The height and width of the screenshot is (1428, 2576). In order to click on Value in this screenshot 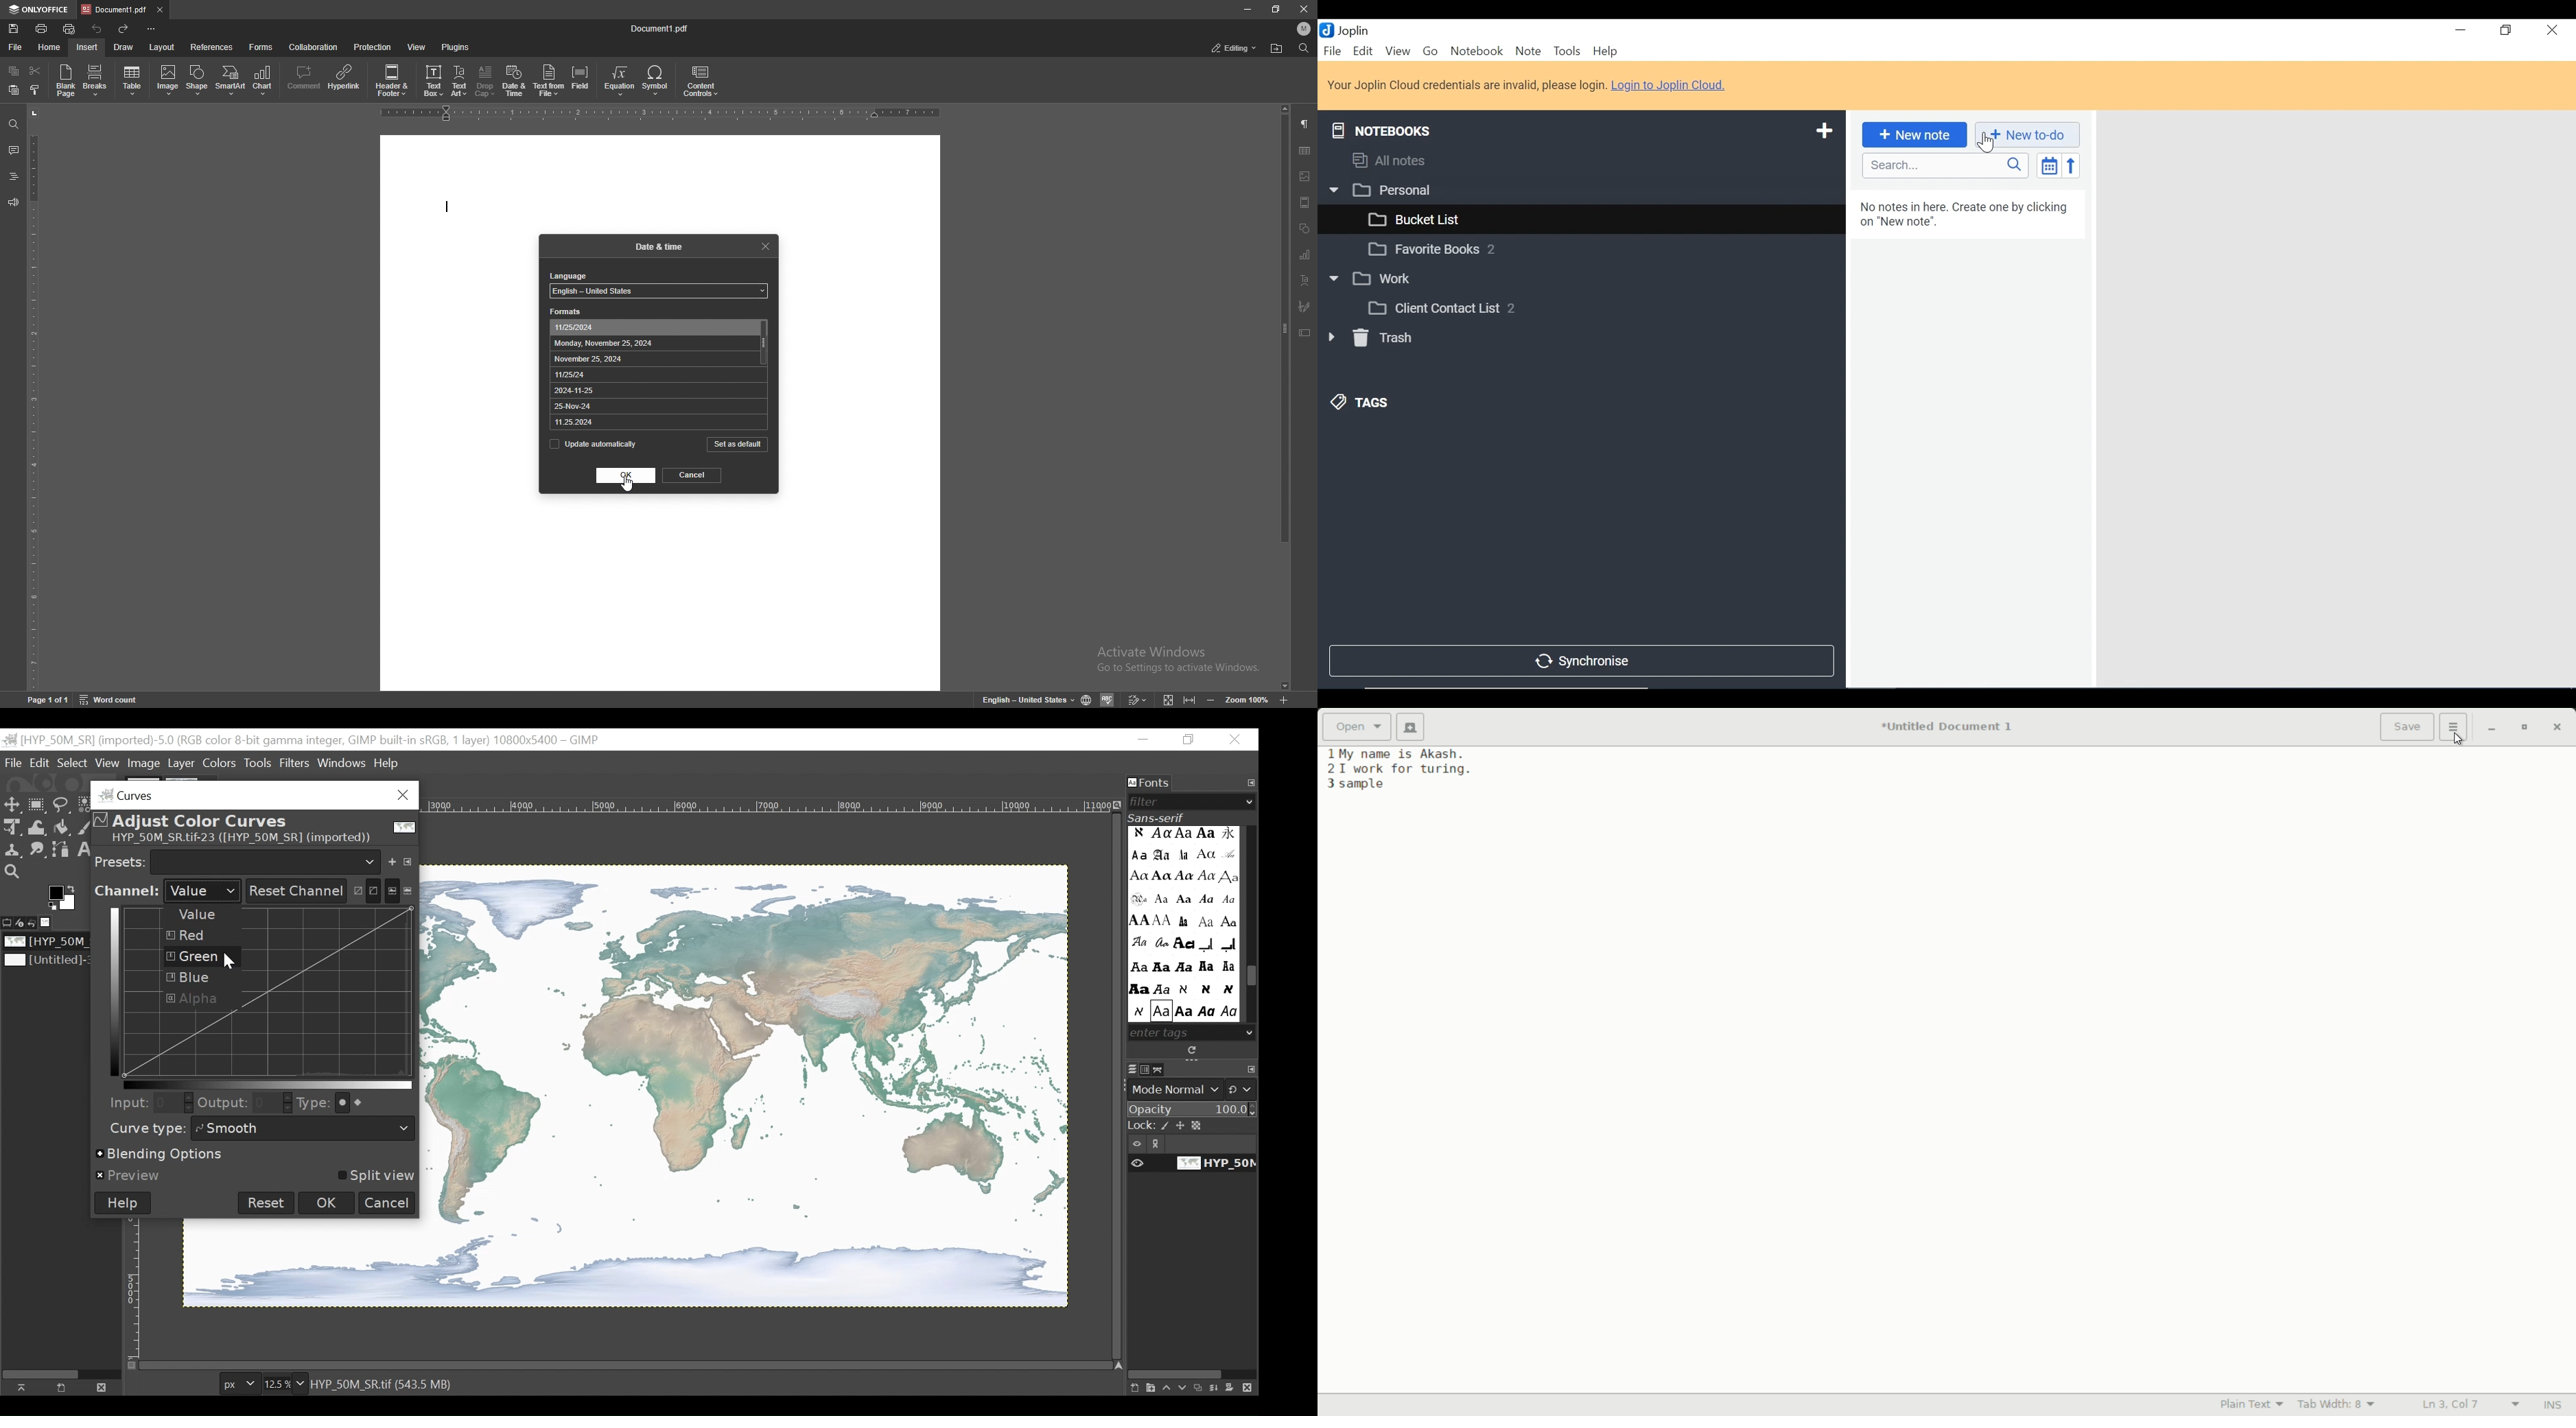, I will do `click(195, 914)`.